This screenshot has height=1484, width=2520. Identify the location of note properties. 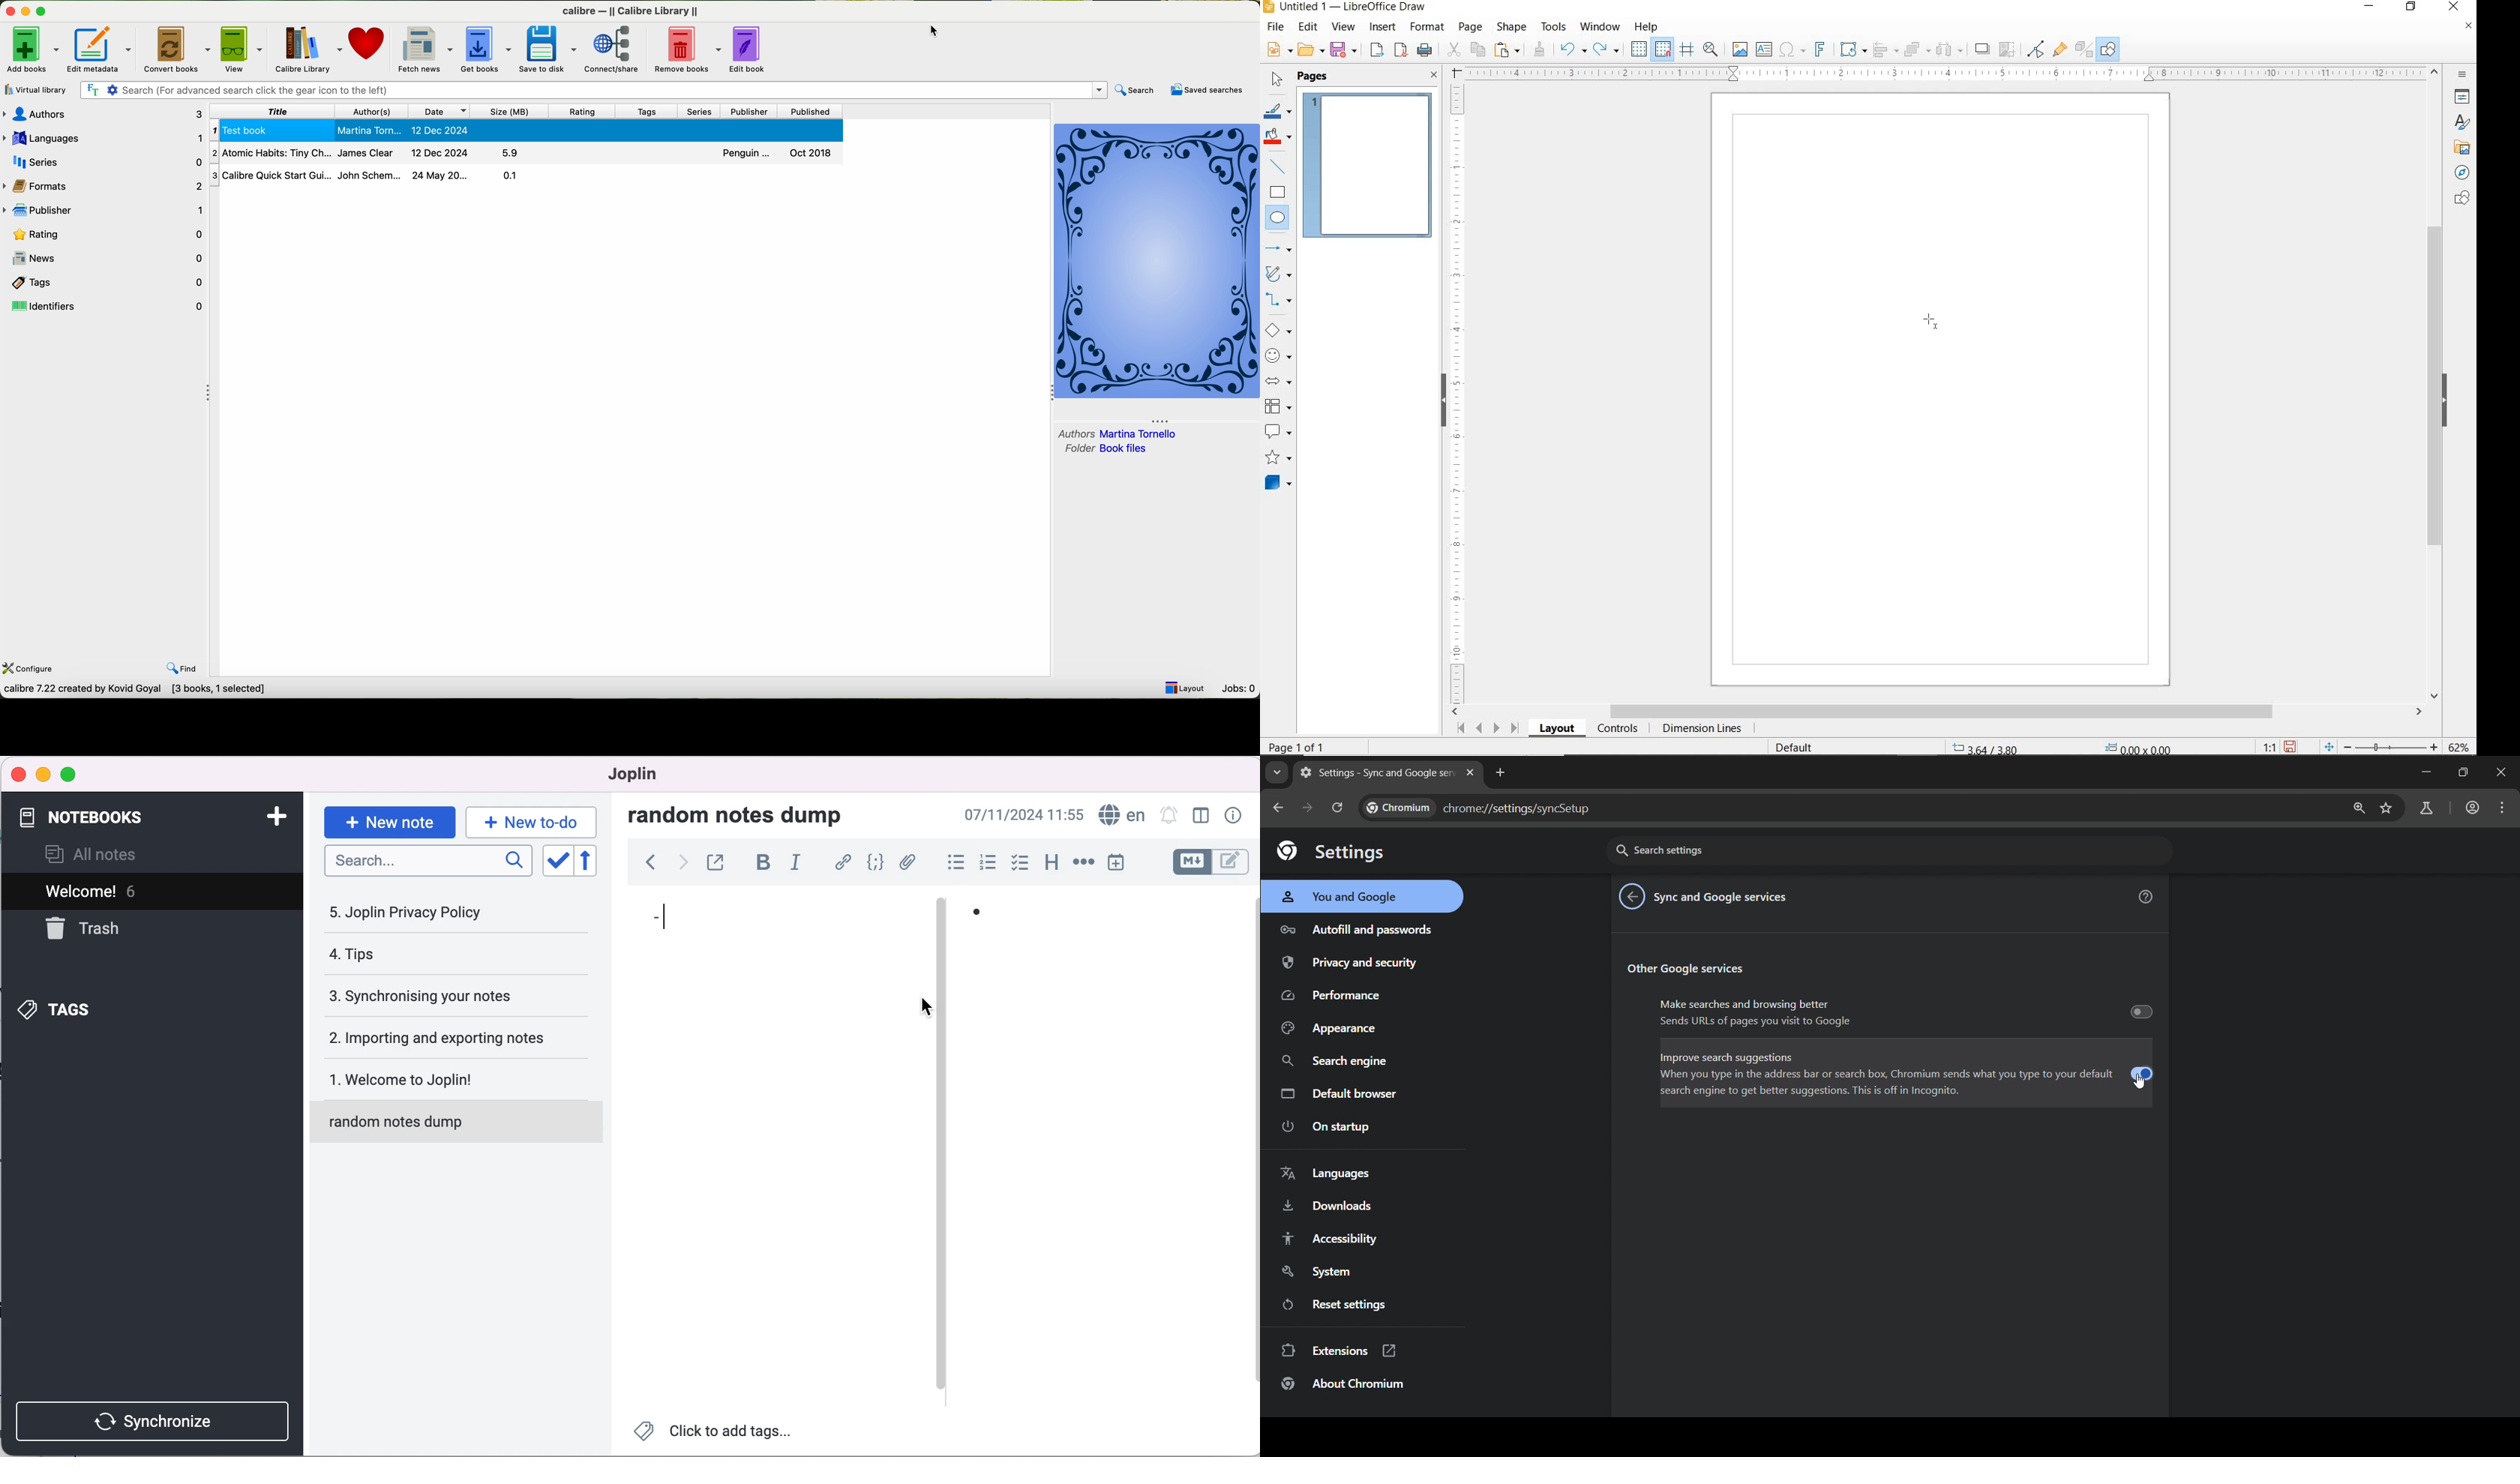
(1232, 816).